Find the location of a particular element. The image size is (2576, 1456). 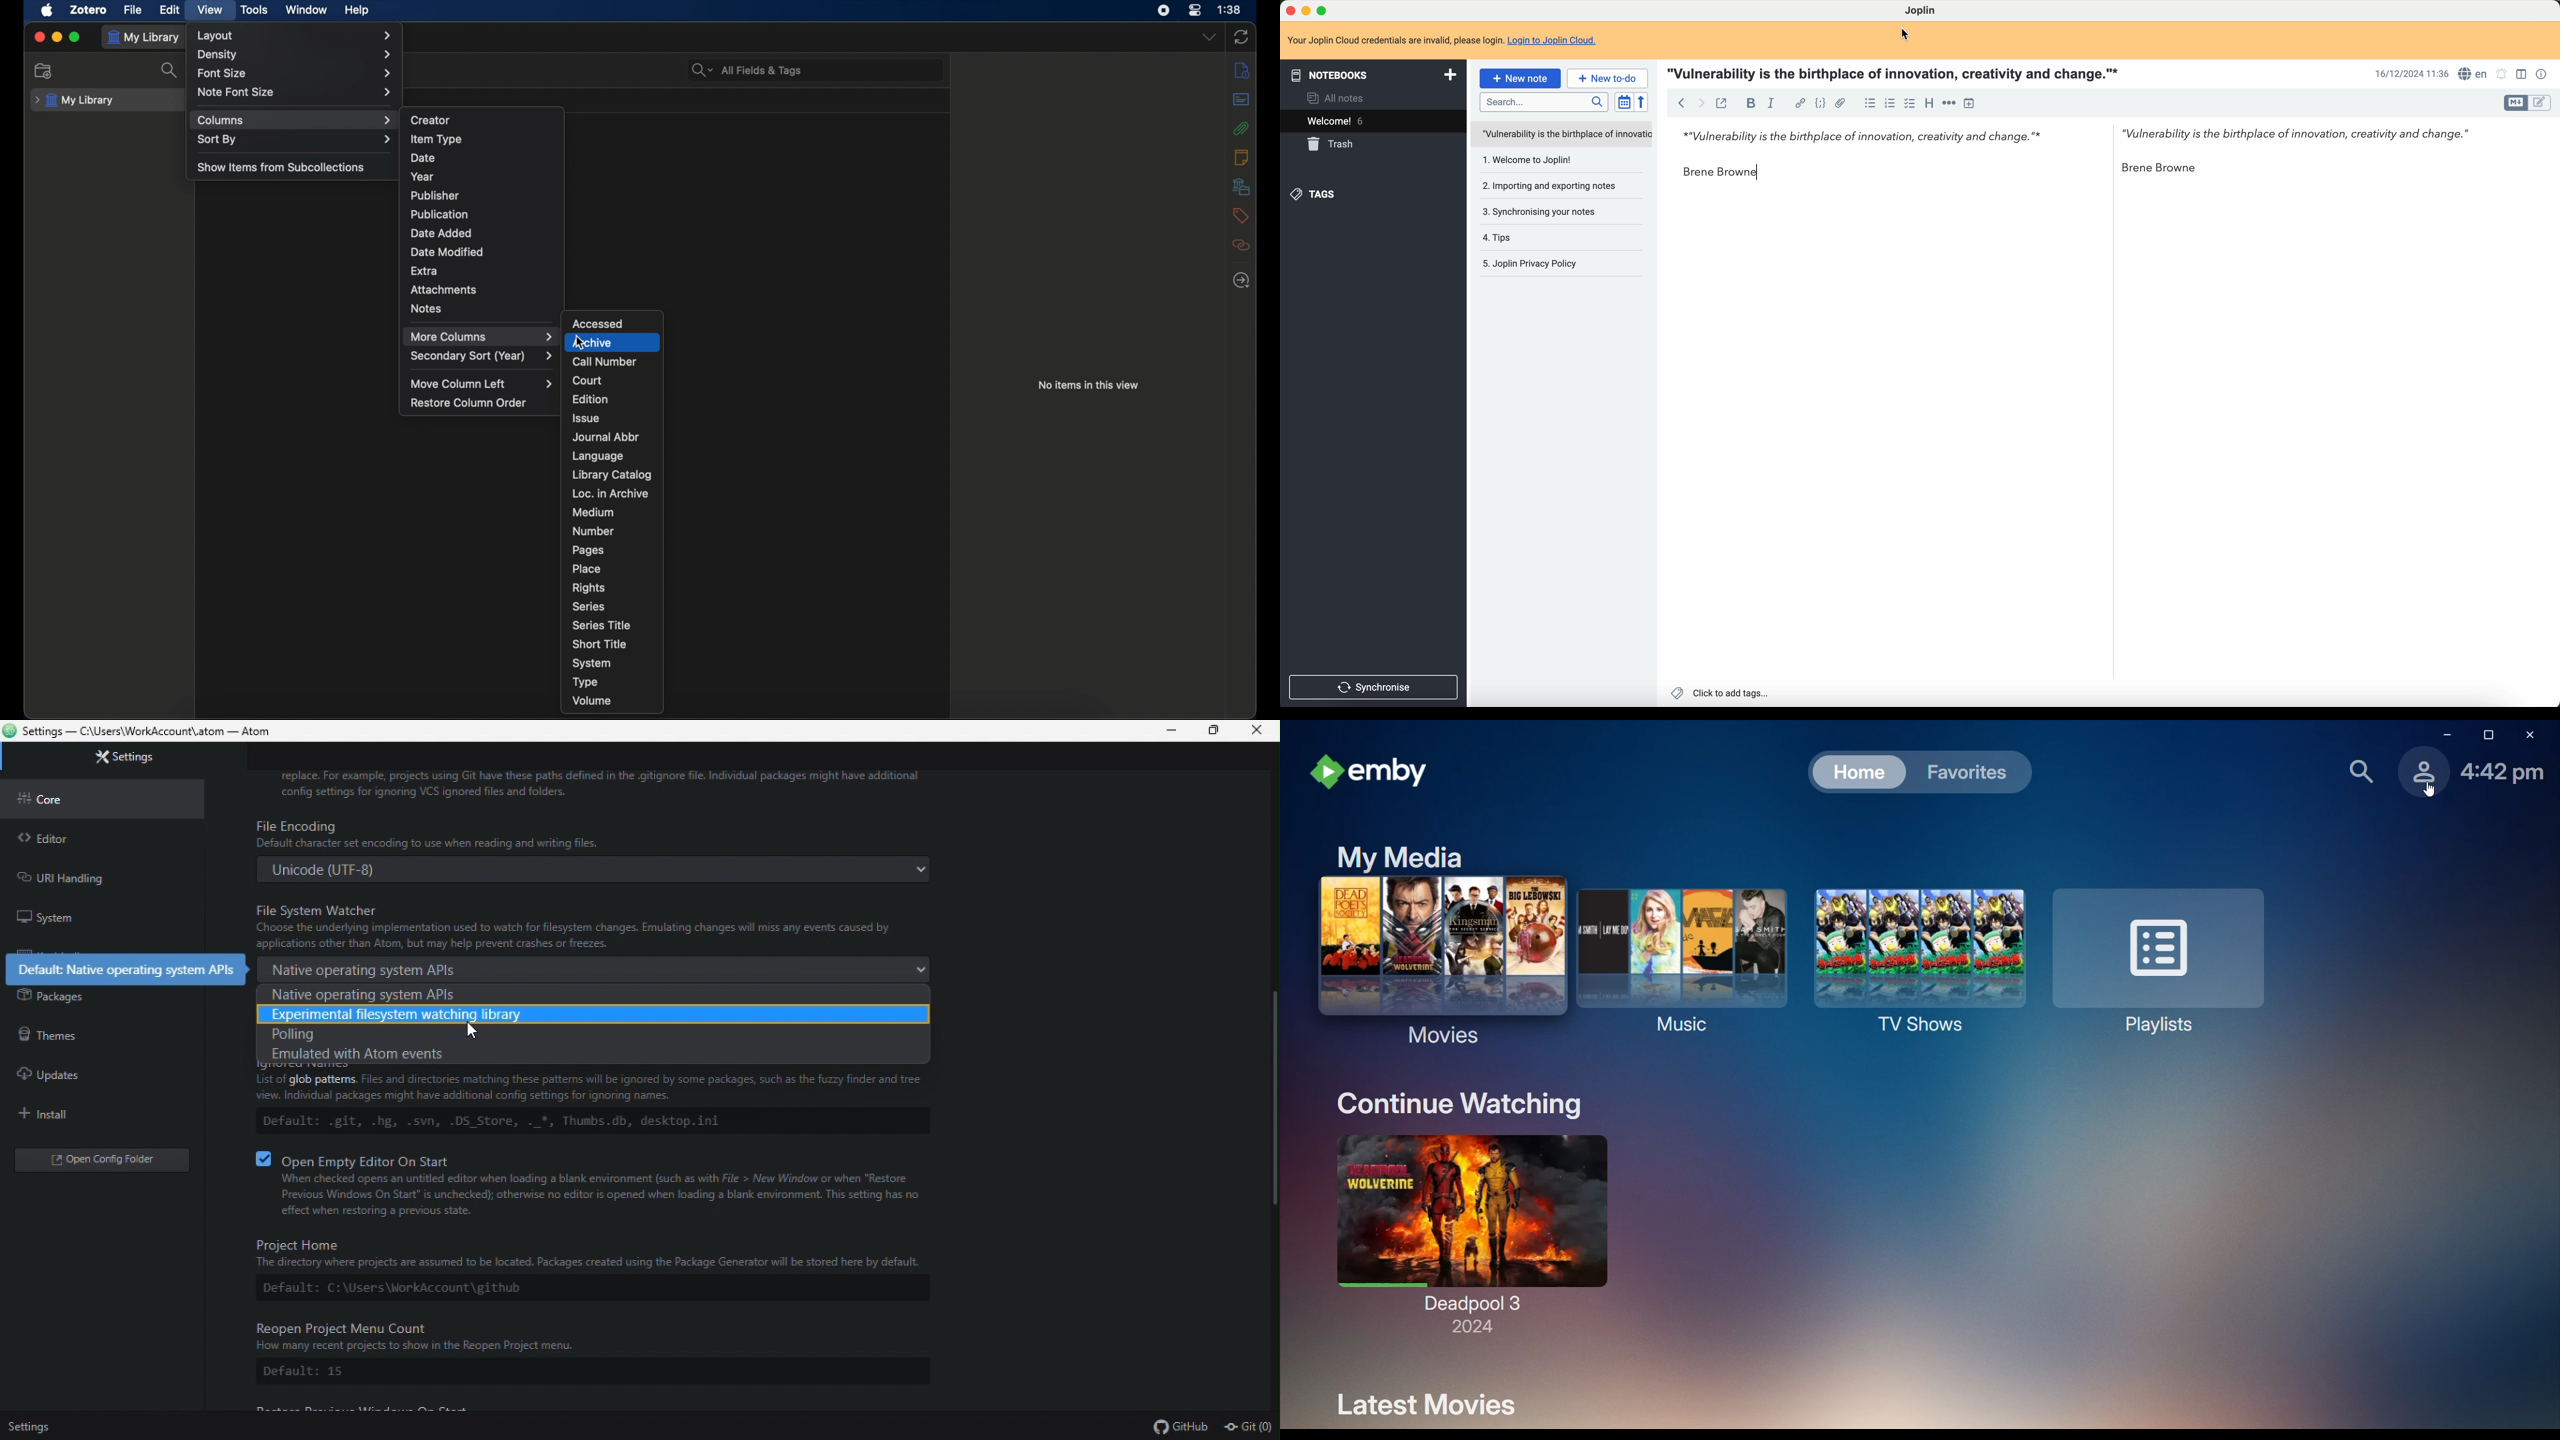

core is located at coordinates (43, 800).